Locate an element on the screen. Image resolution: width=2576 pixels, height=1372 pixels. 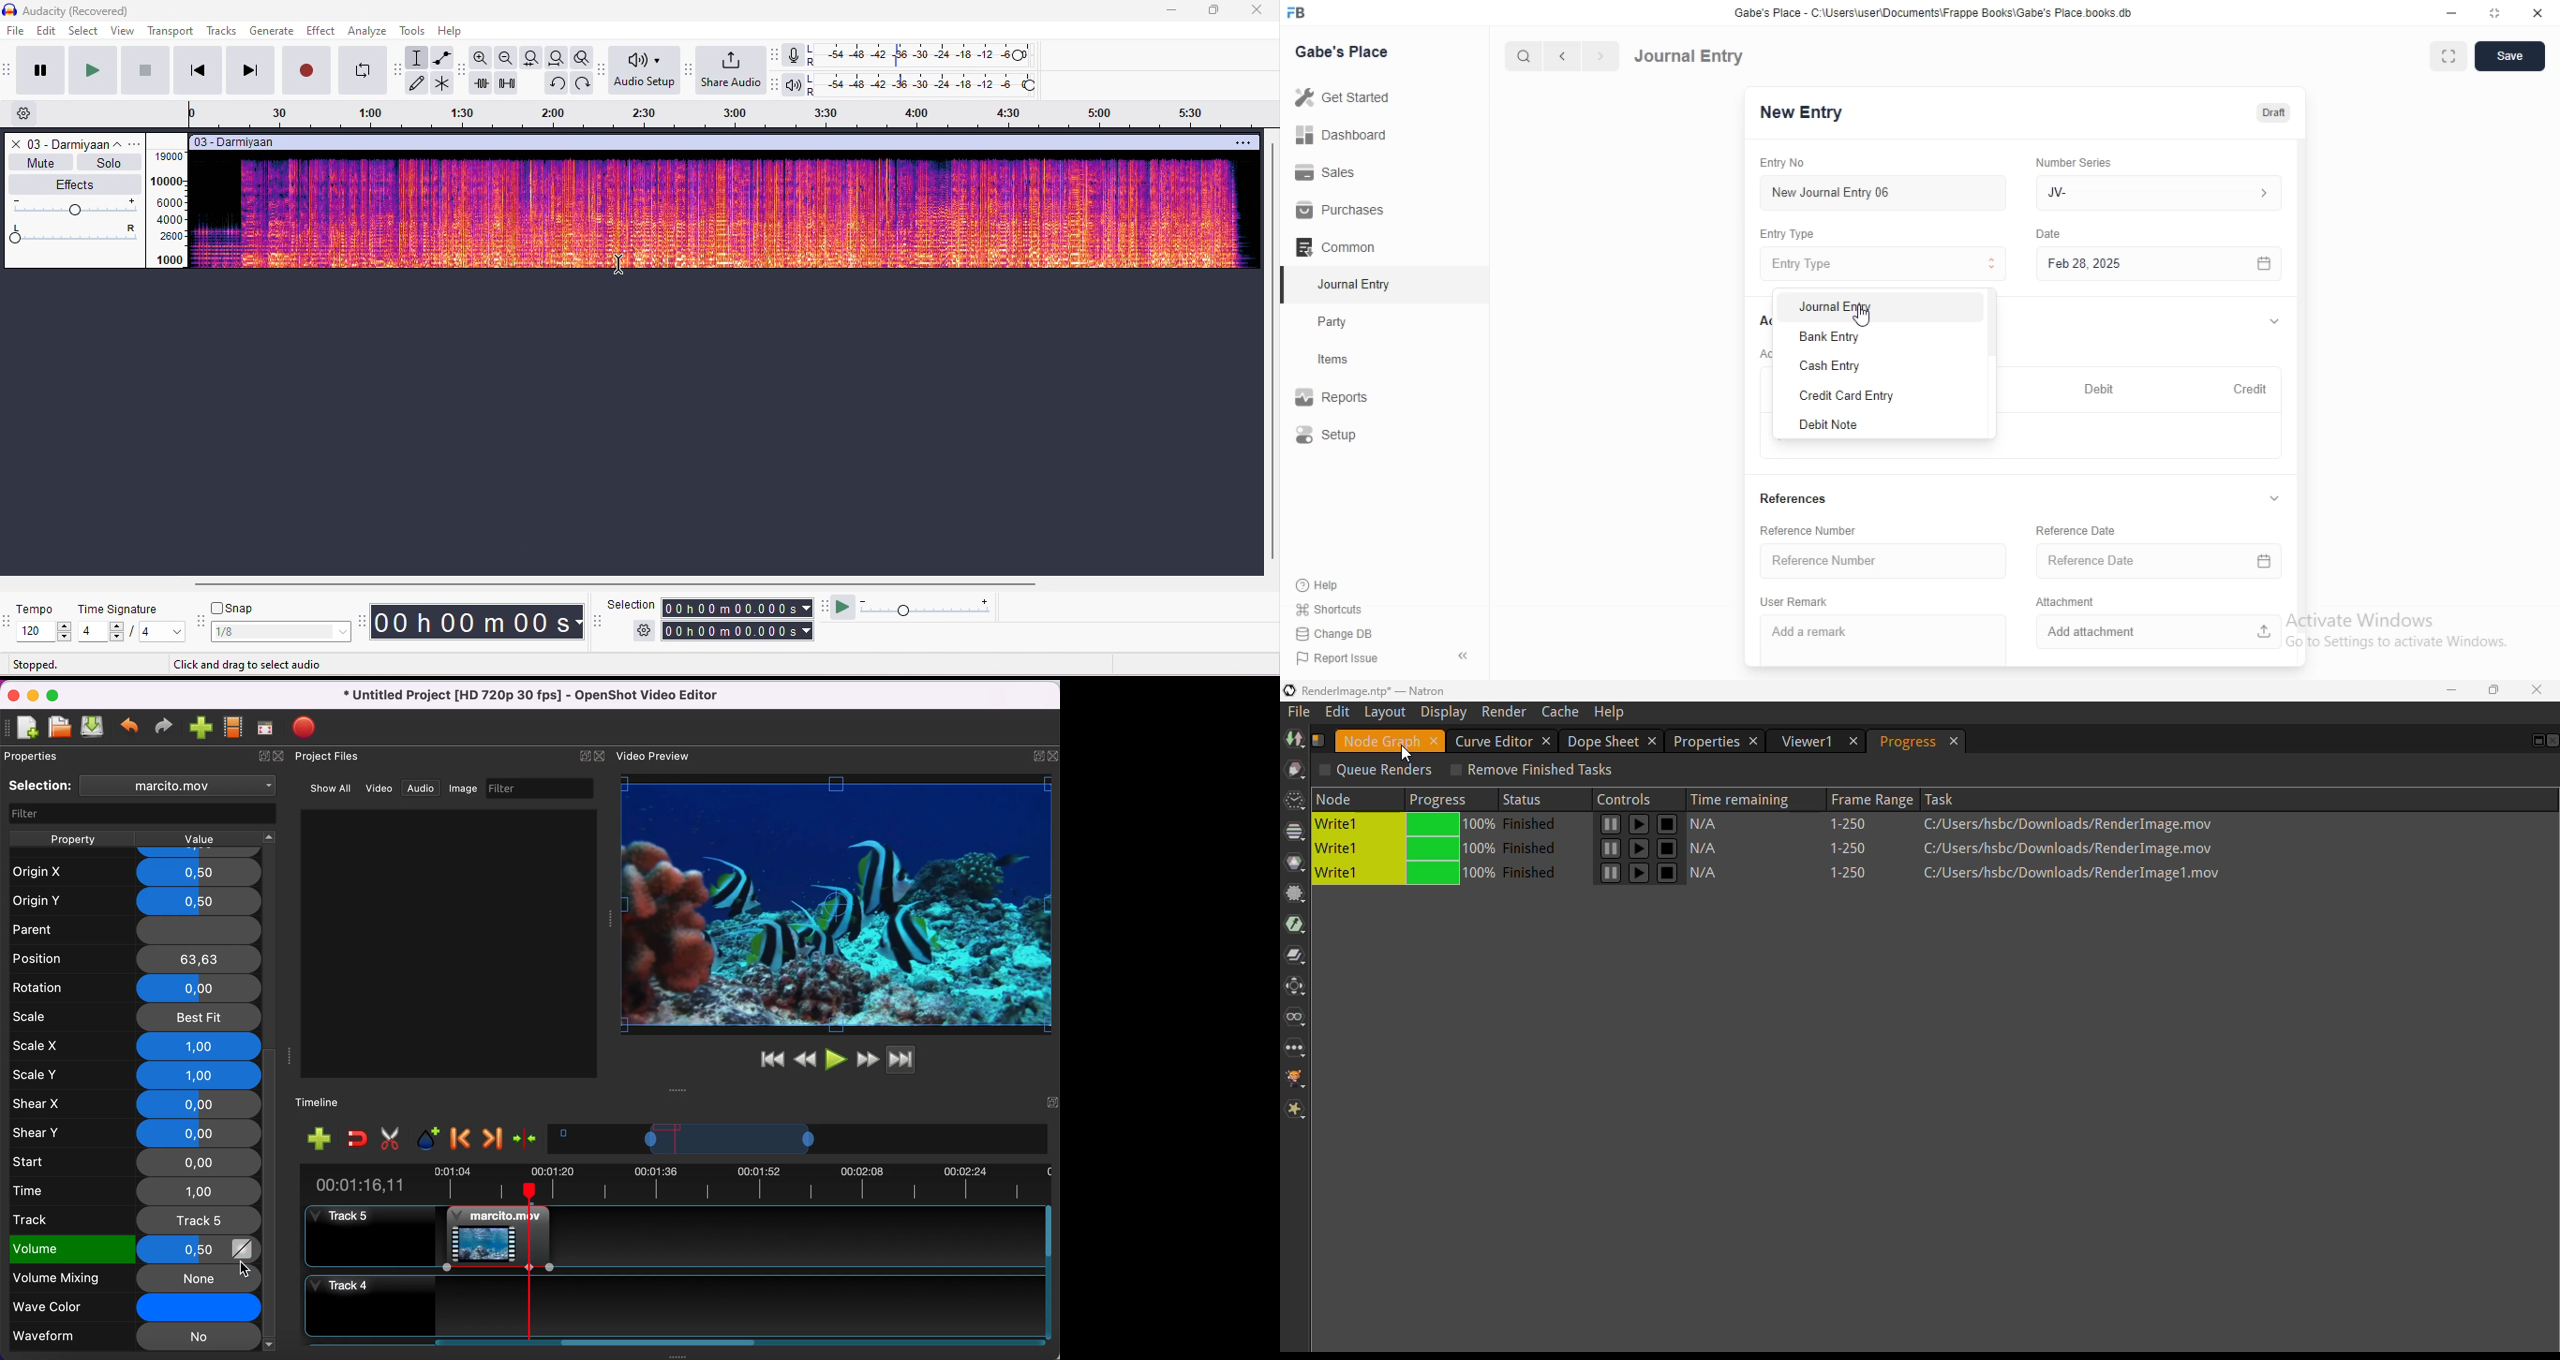
calender is located at coordinates (2262, 562).